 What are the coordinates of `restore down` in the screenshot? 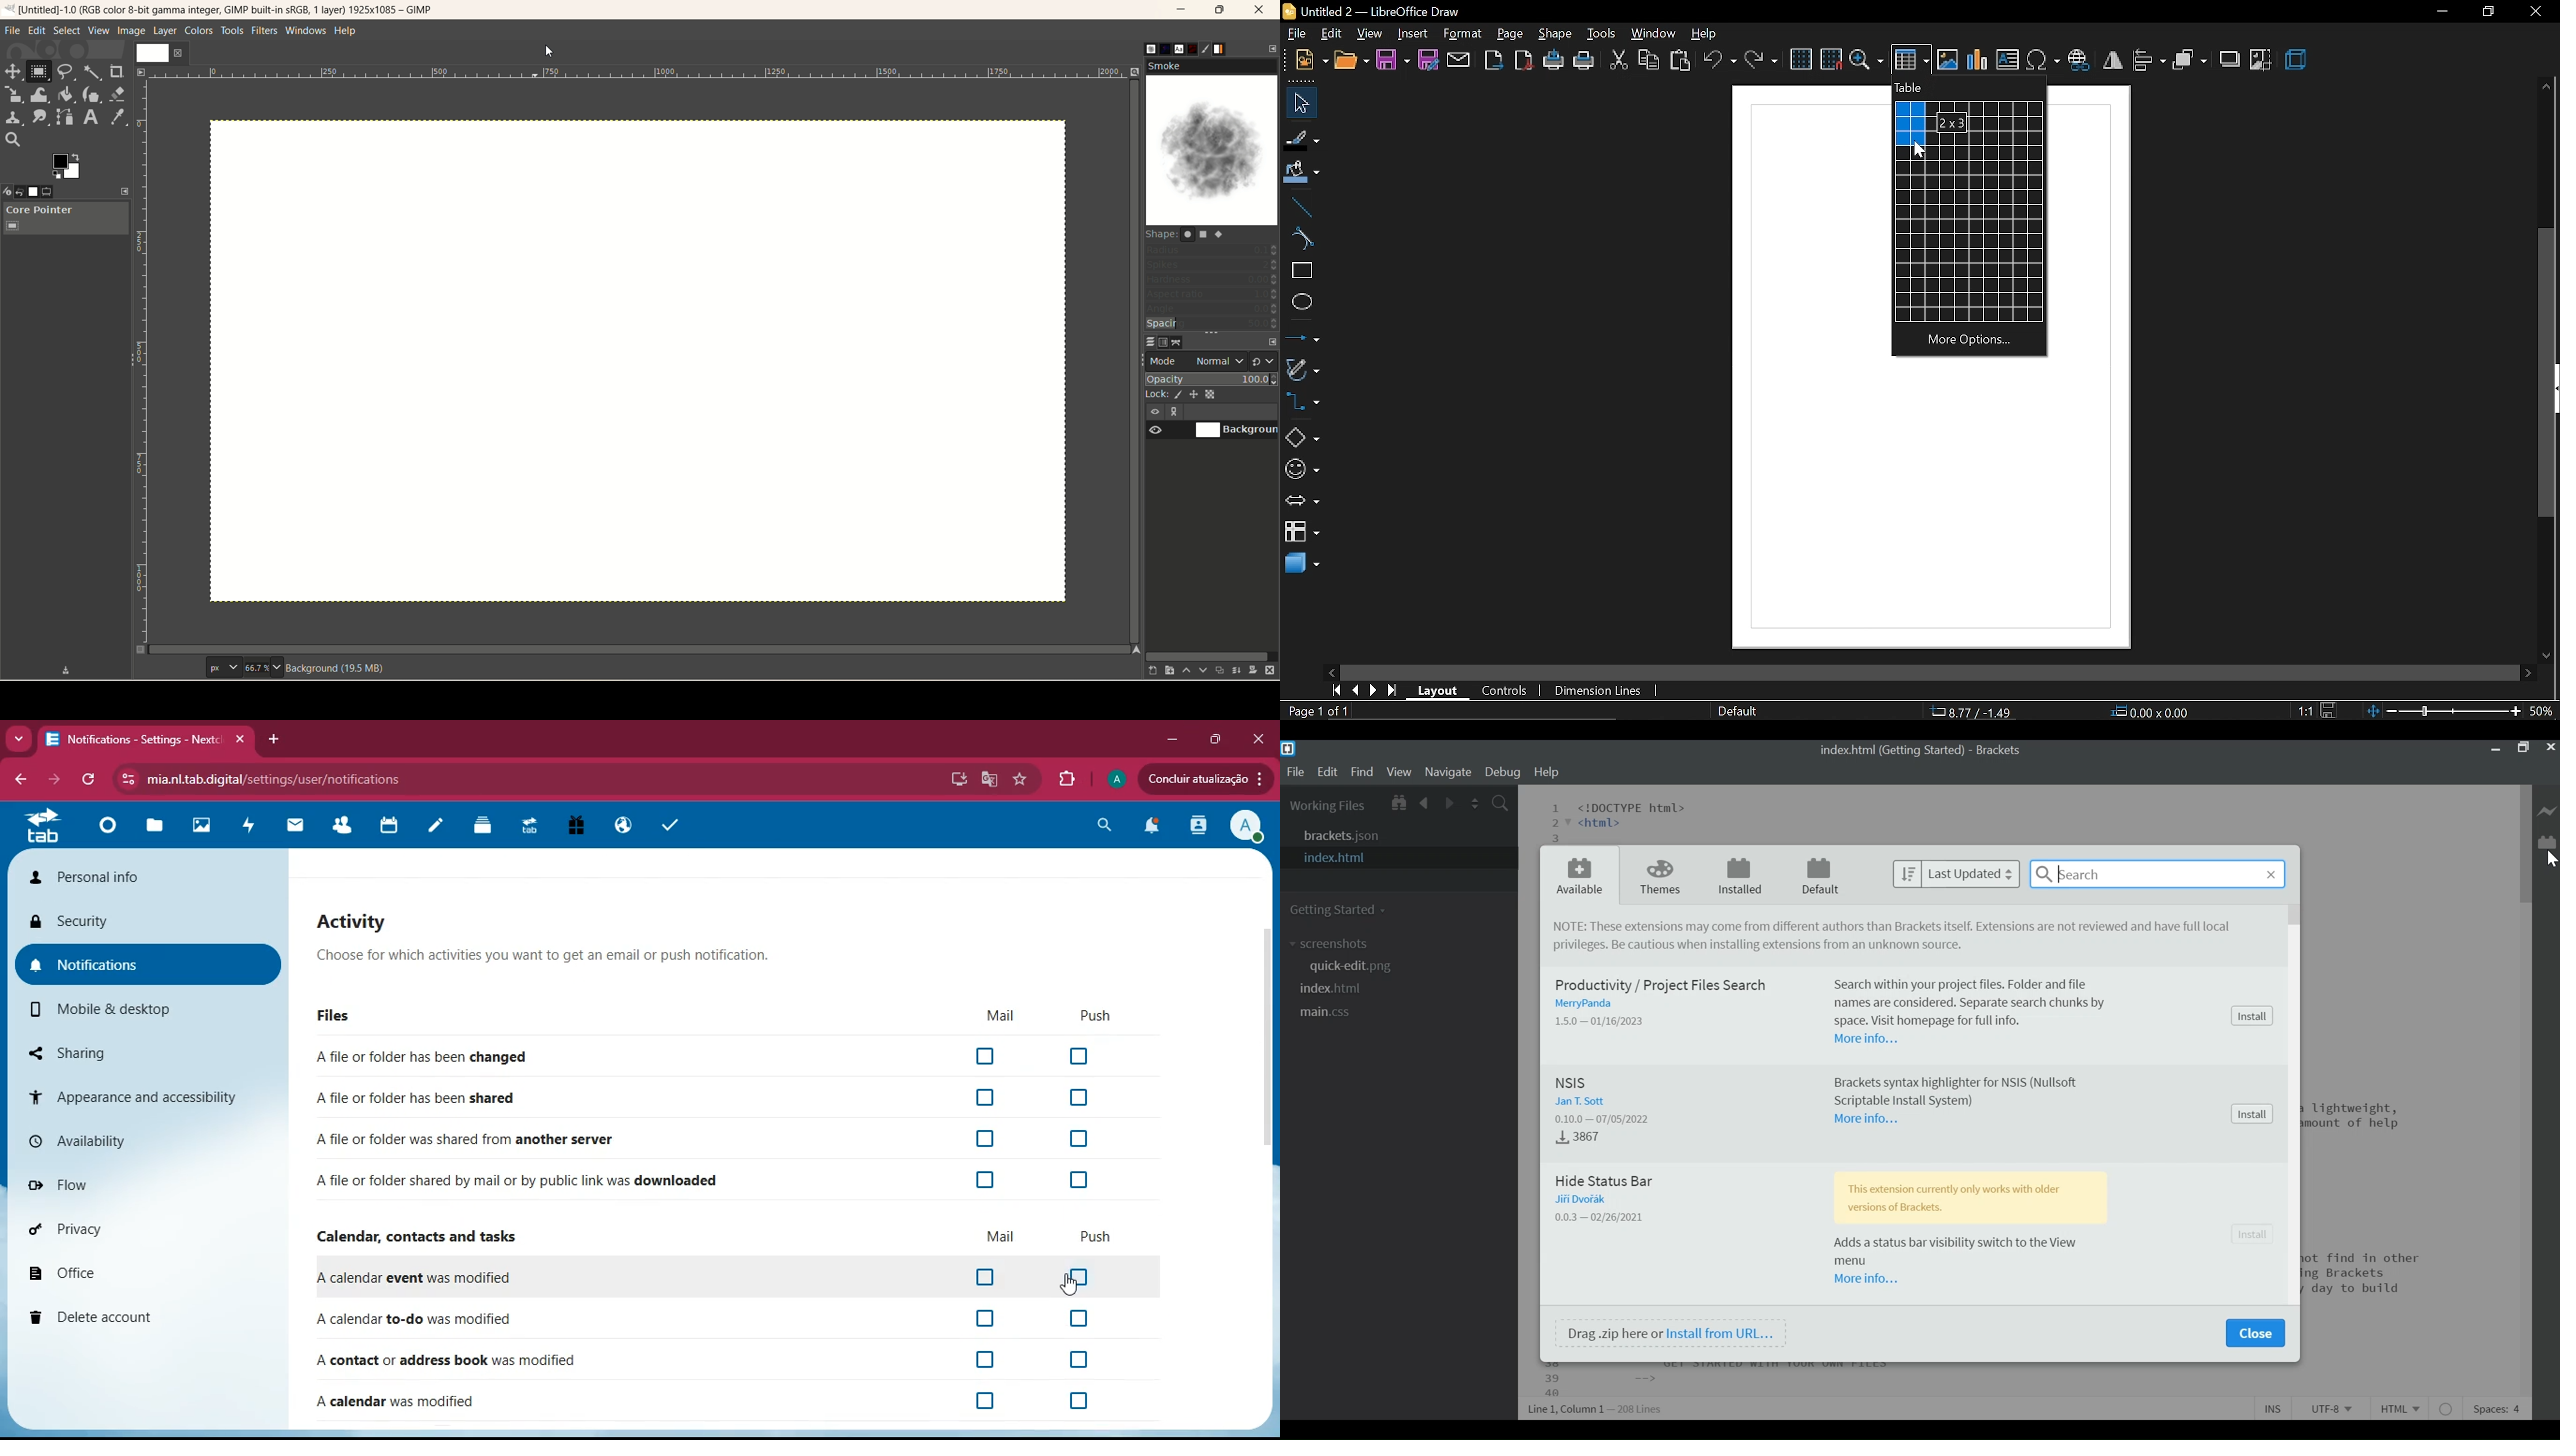 It's located at (2487, 10).